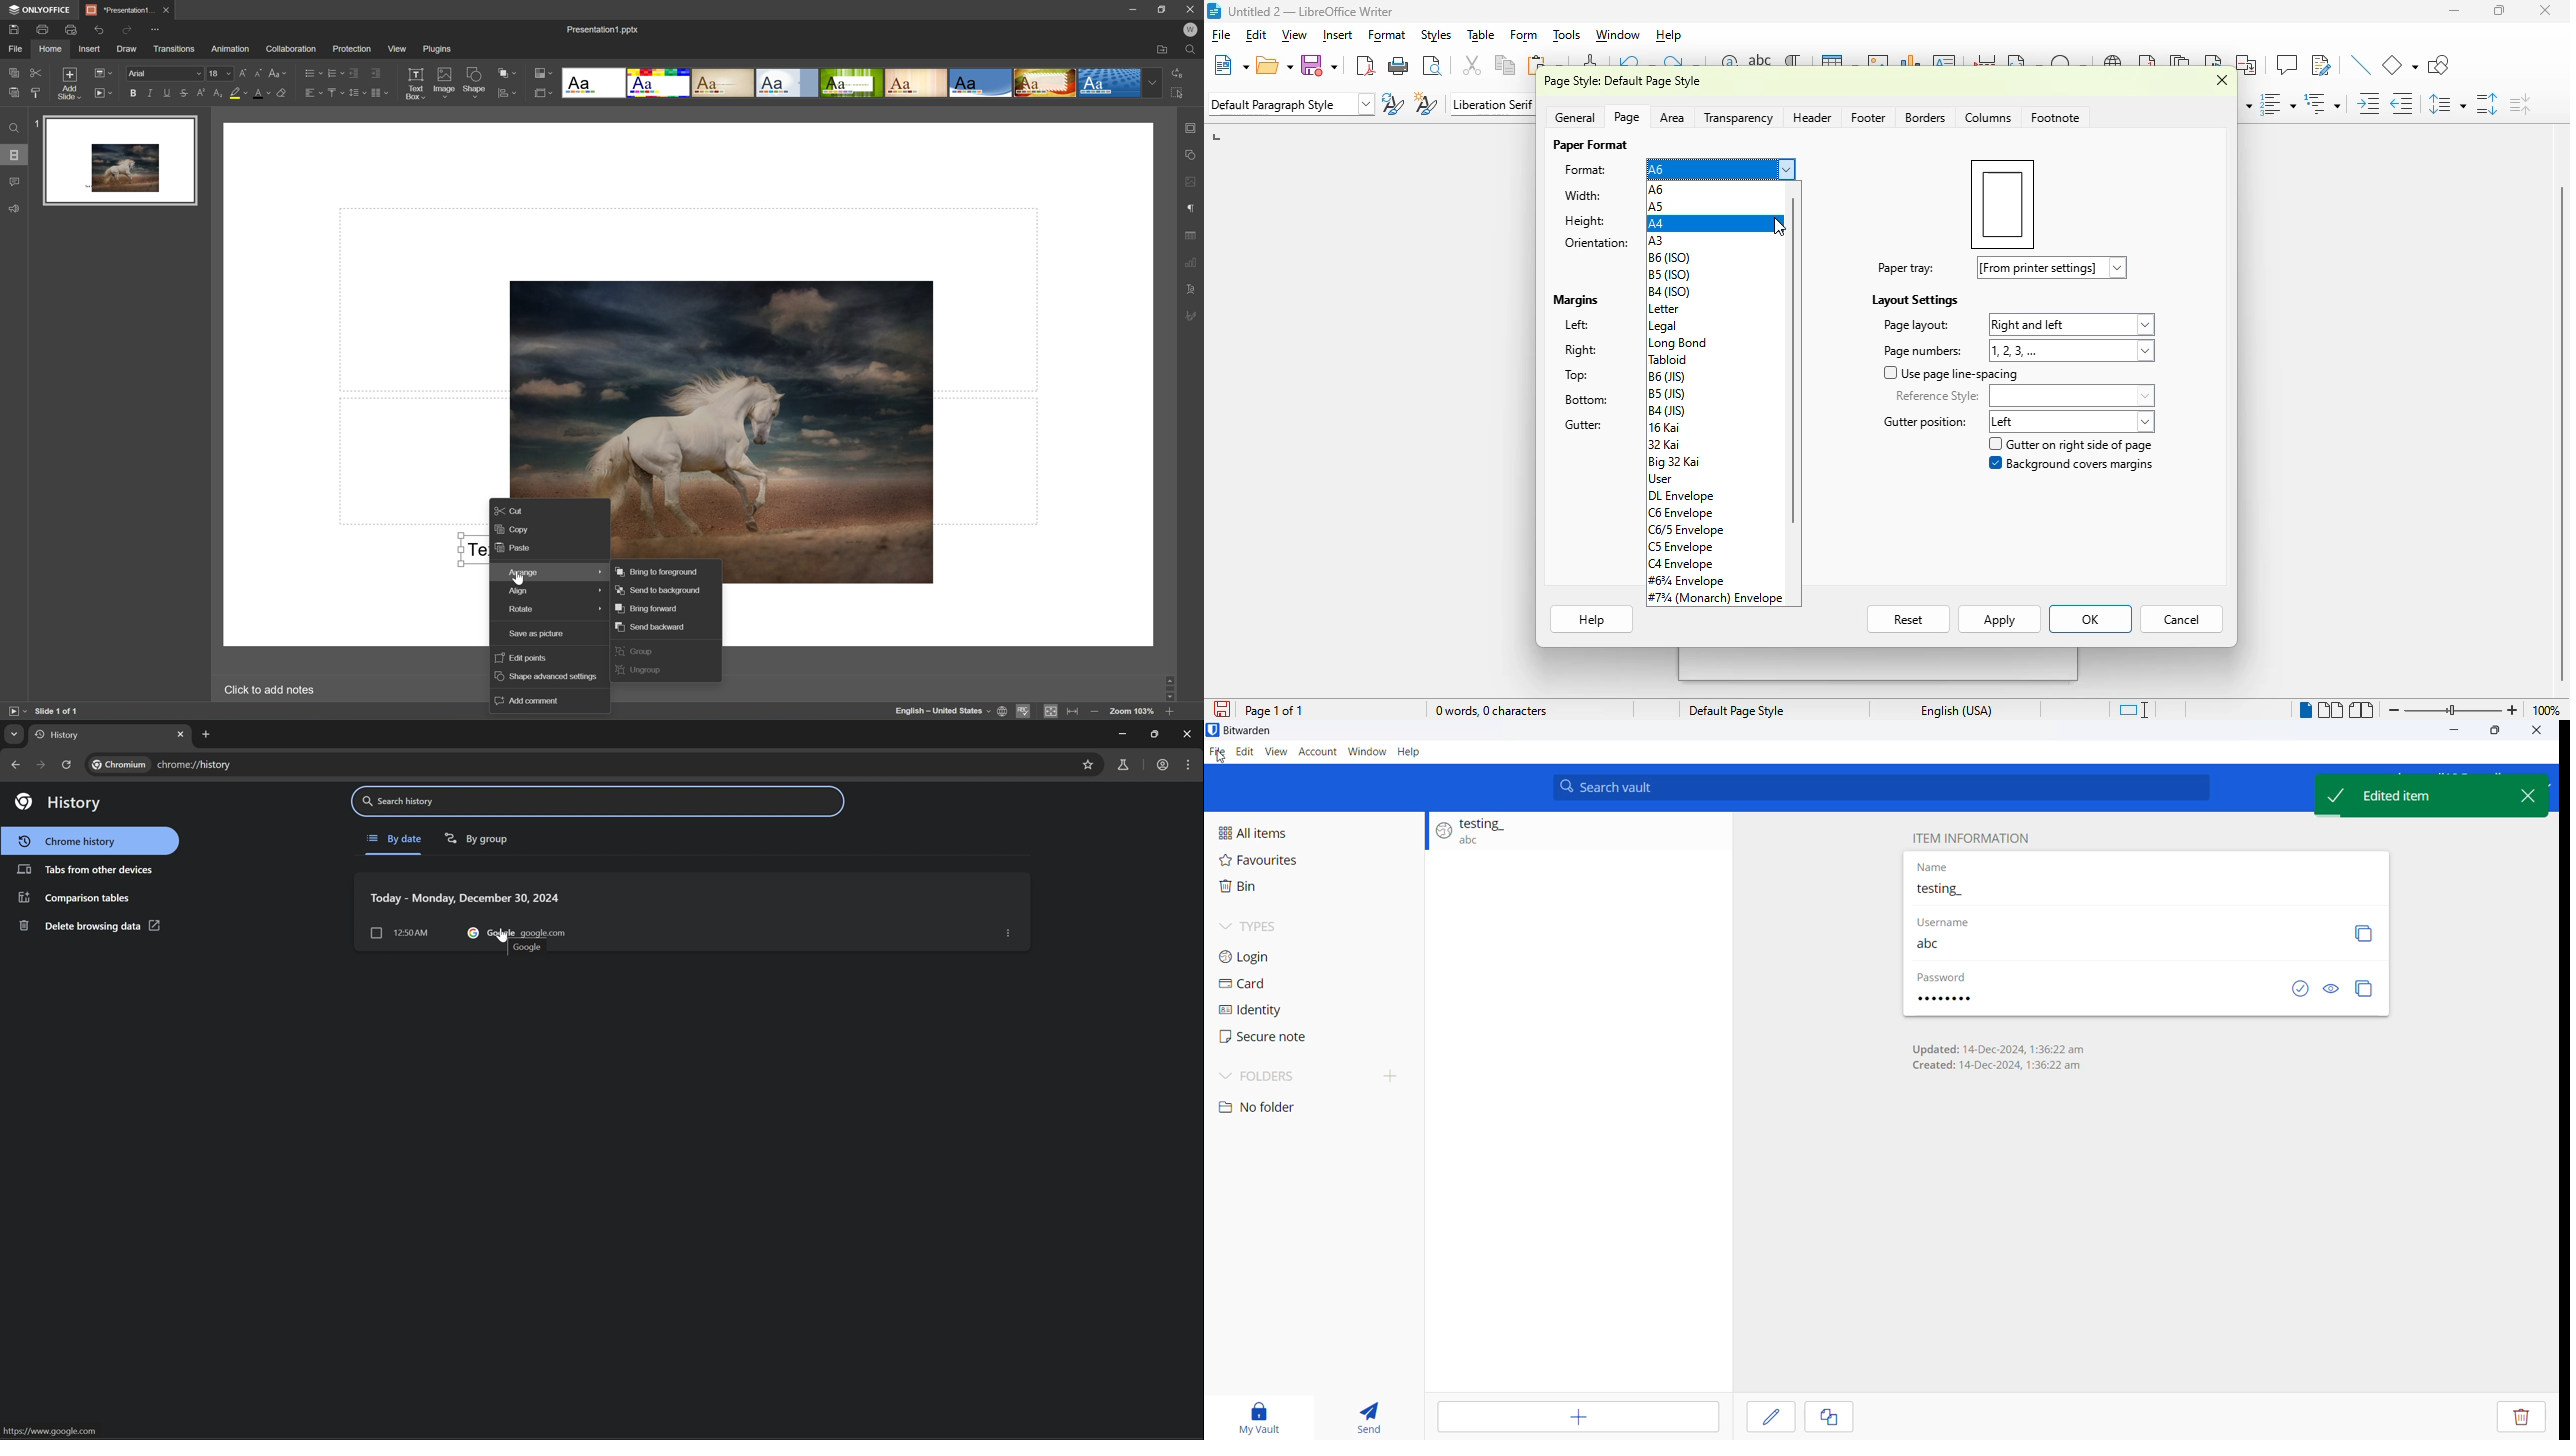 The height and width of the screenshot is (1456, 2576). What do you see at coordinates (1676, 462) in the screenshot?
I see `big 32 kai` at bounding box center [1676, 462].